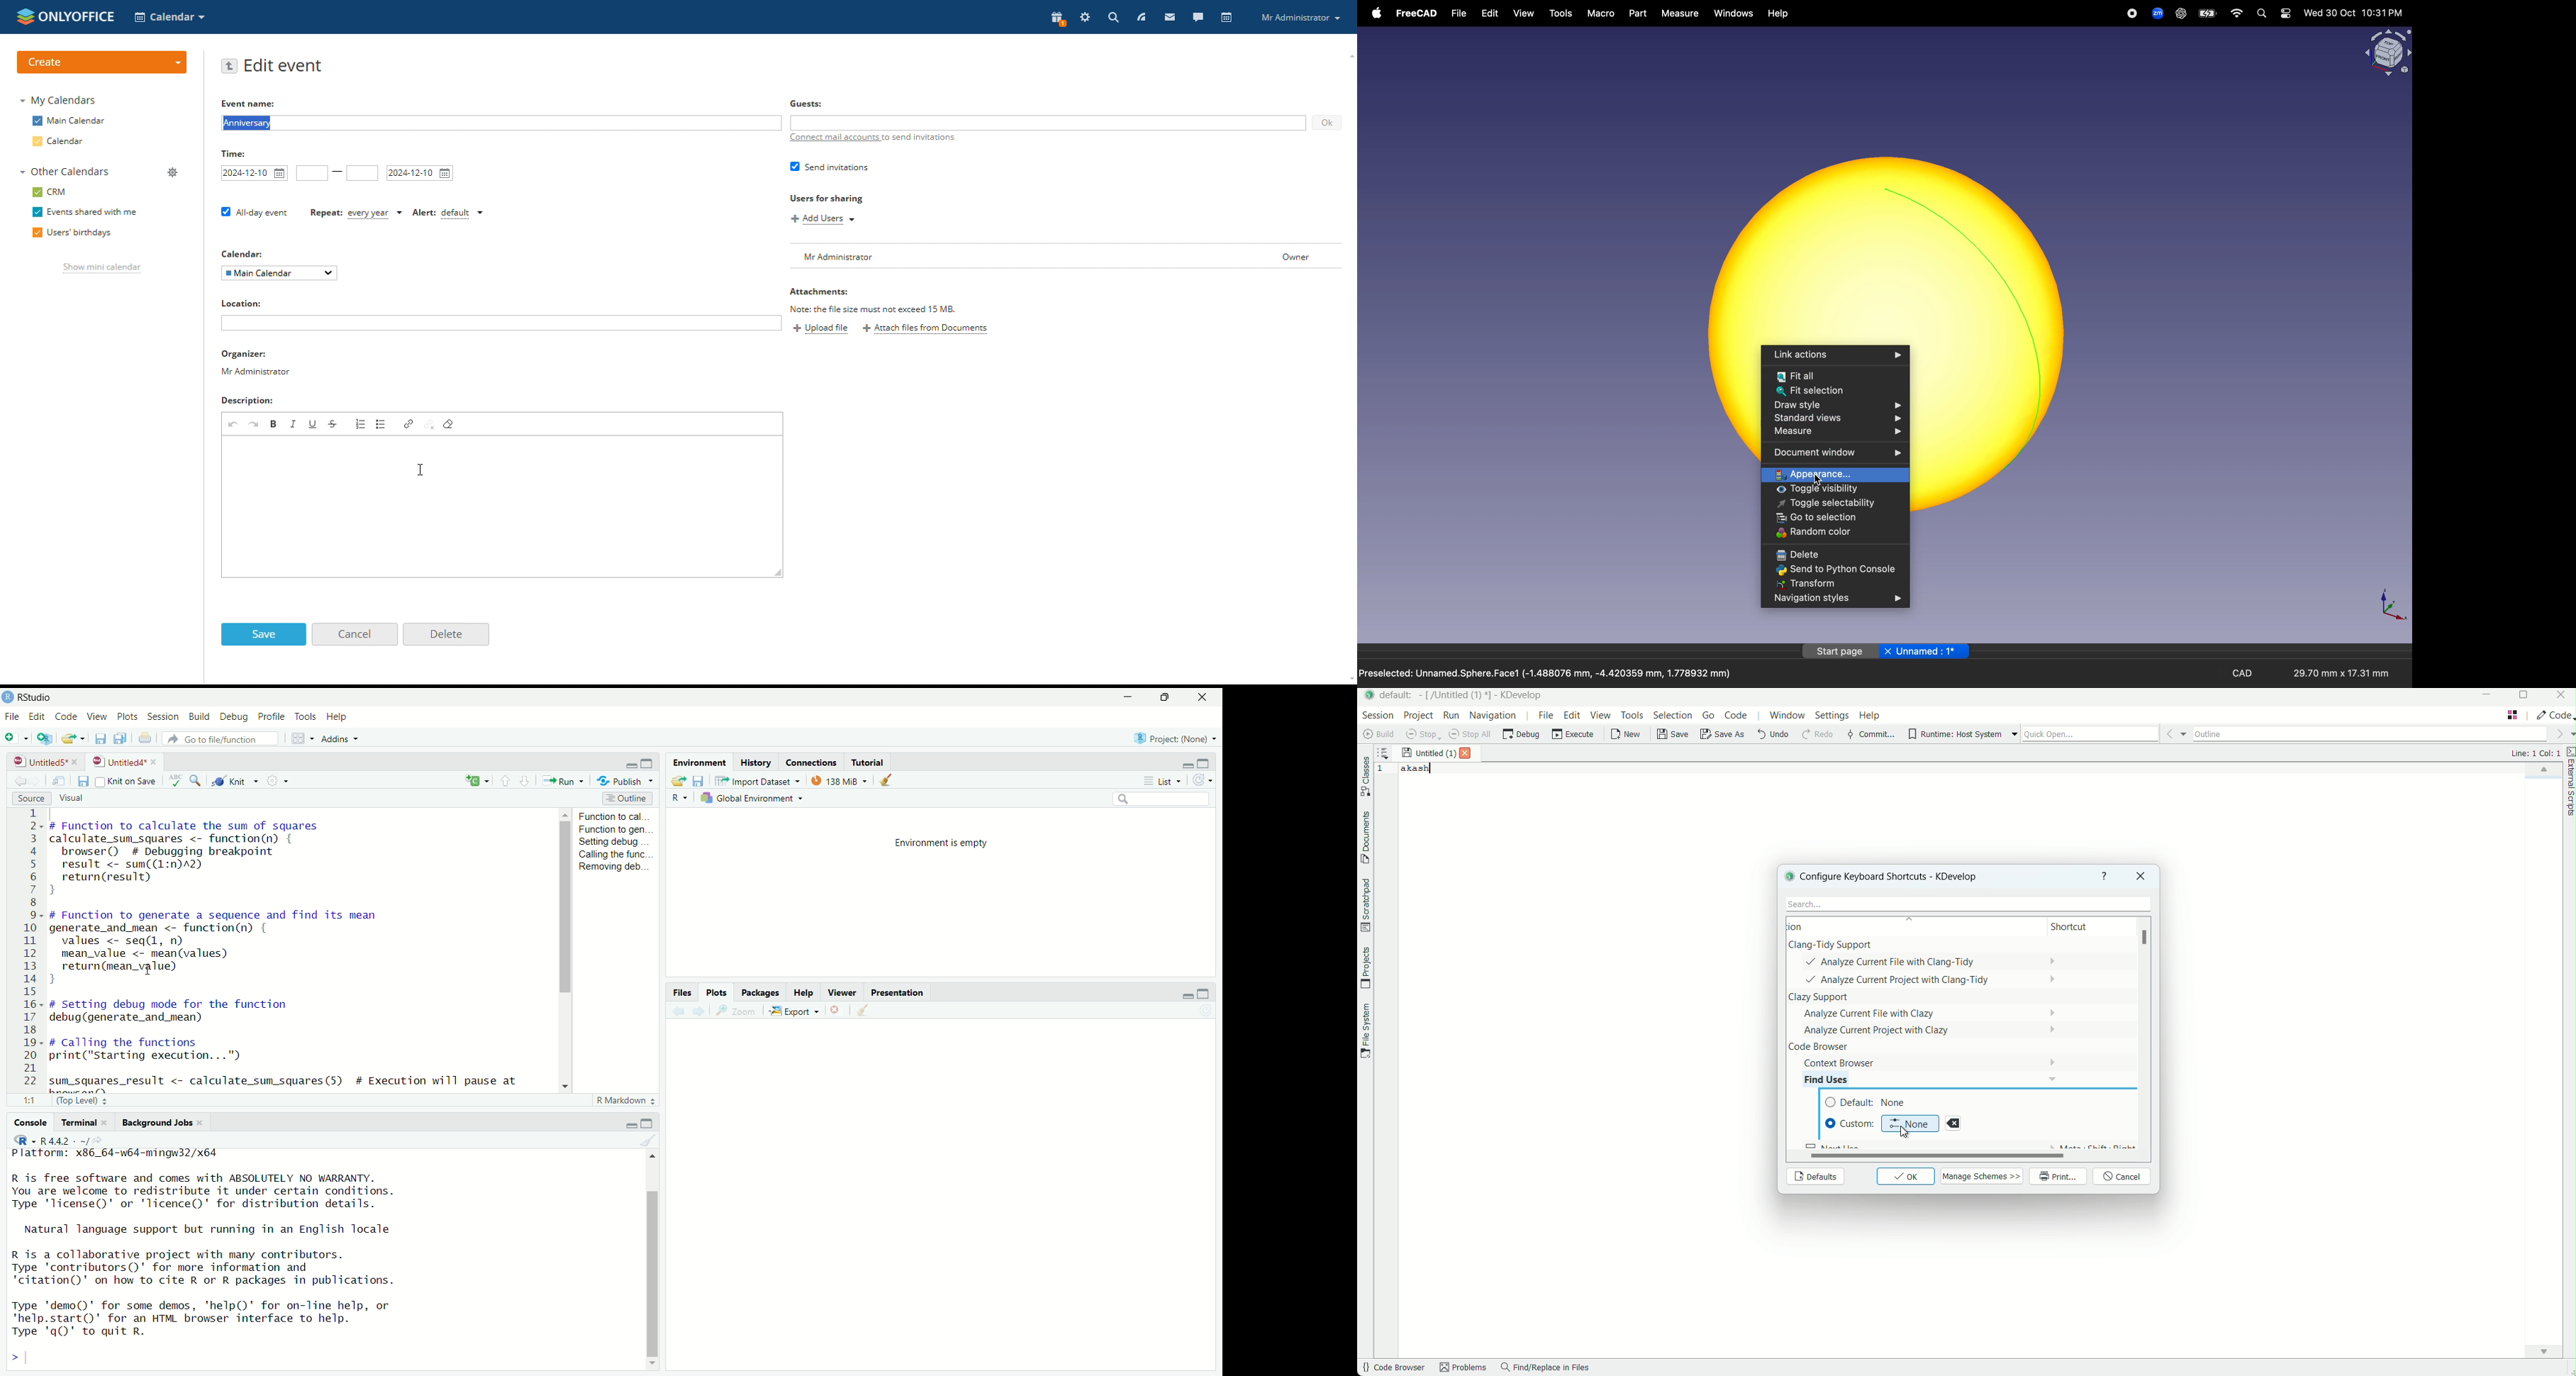 The image size is (2576, 1400). I want to click on untitled4, so click(120, 761).